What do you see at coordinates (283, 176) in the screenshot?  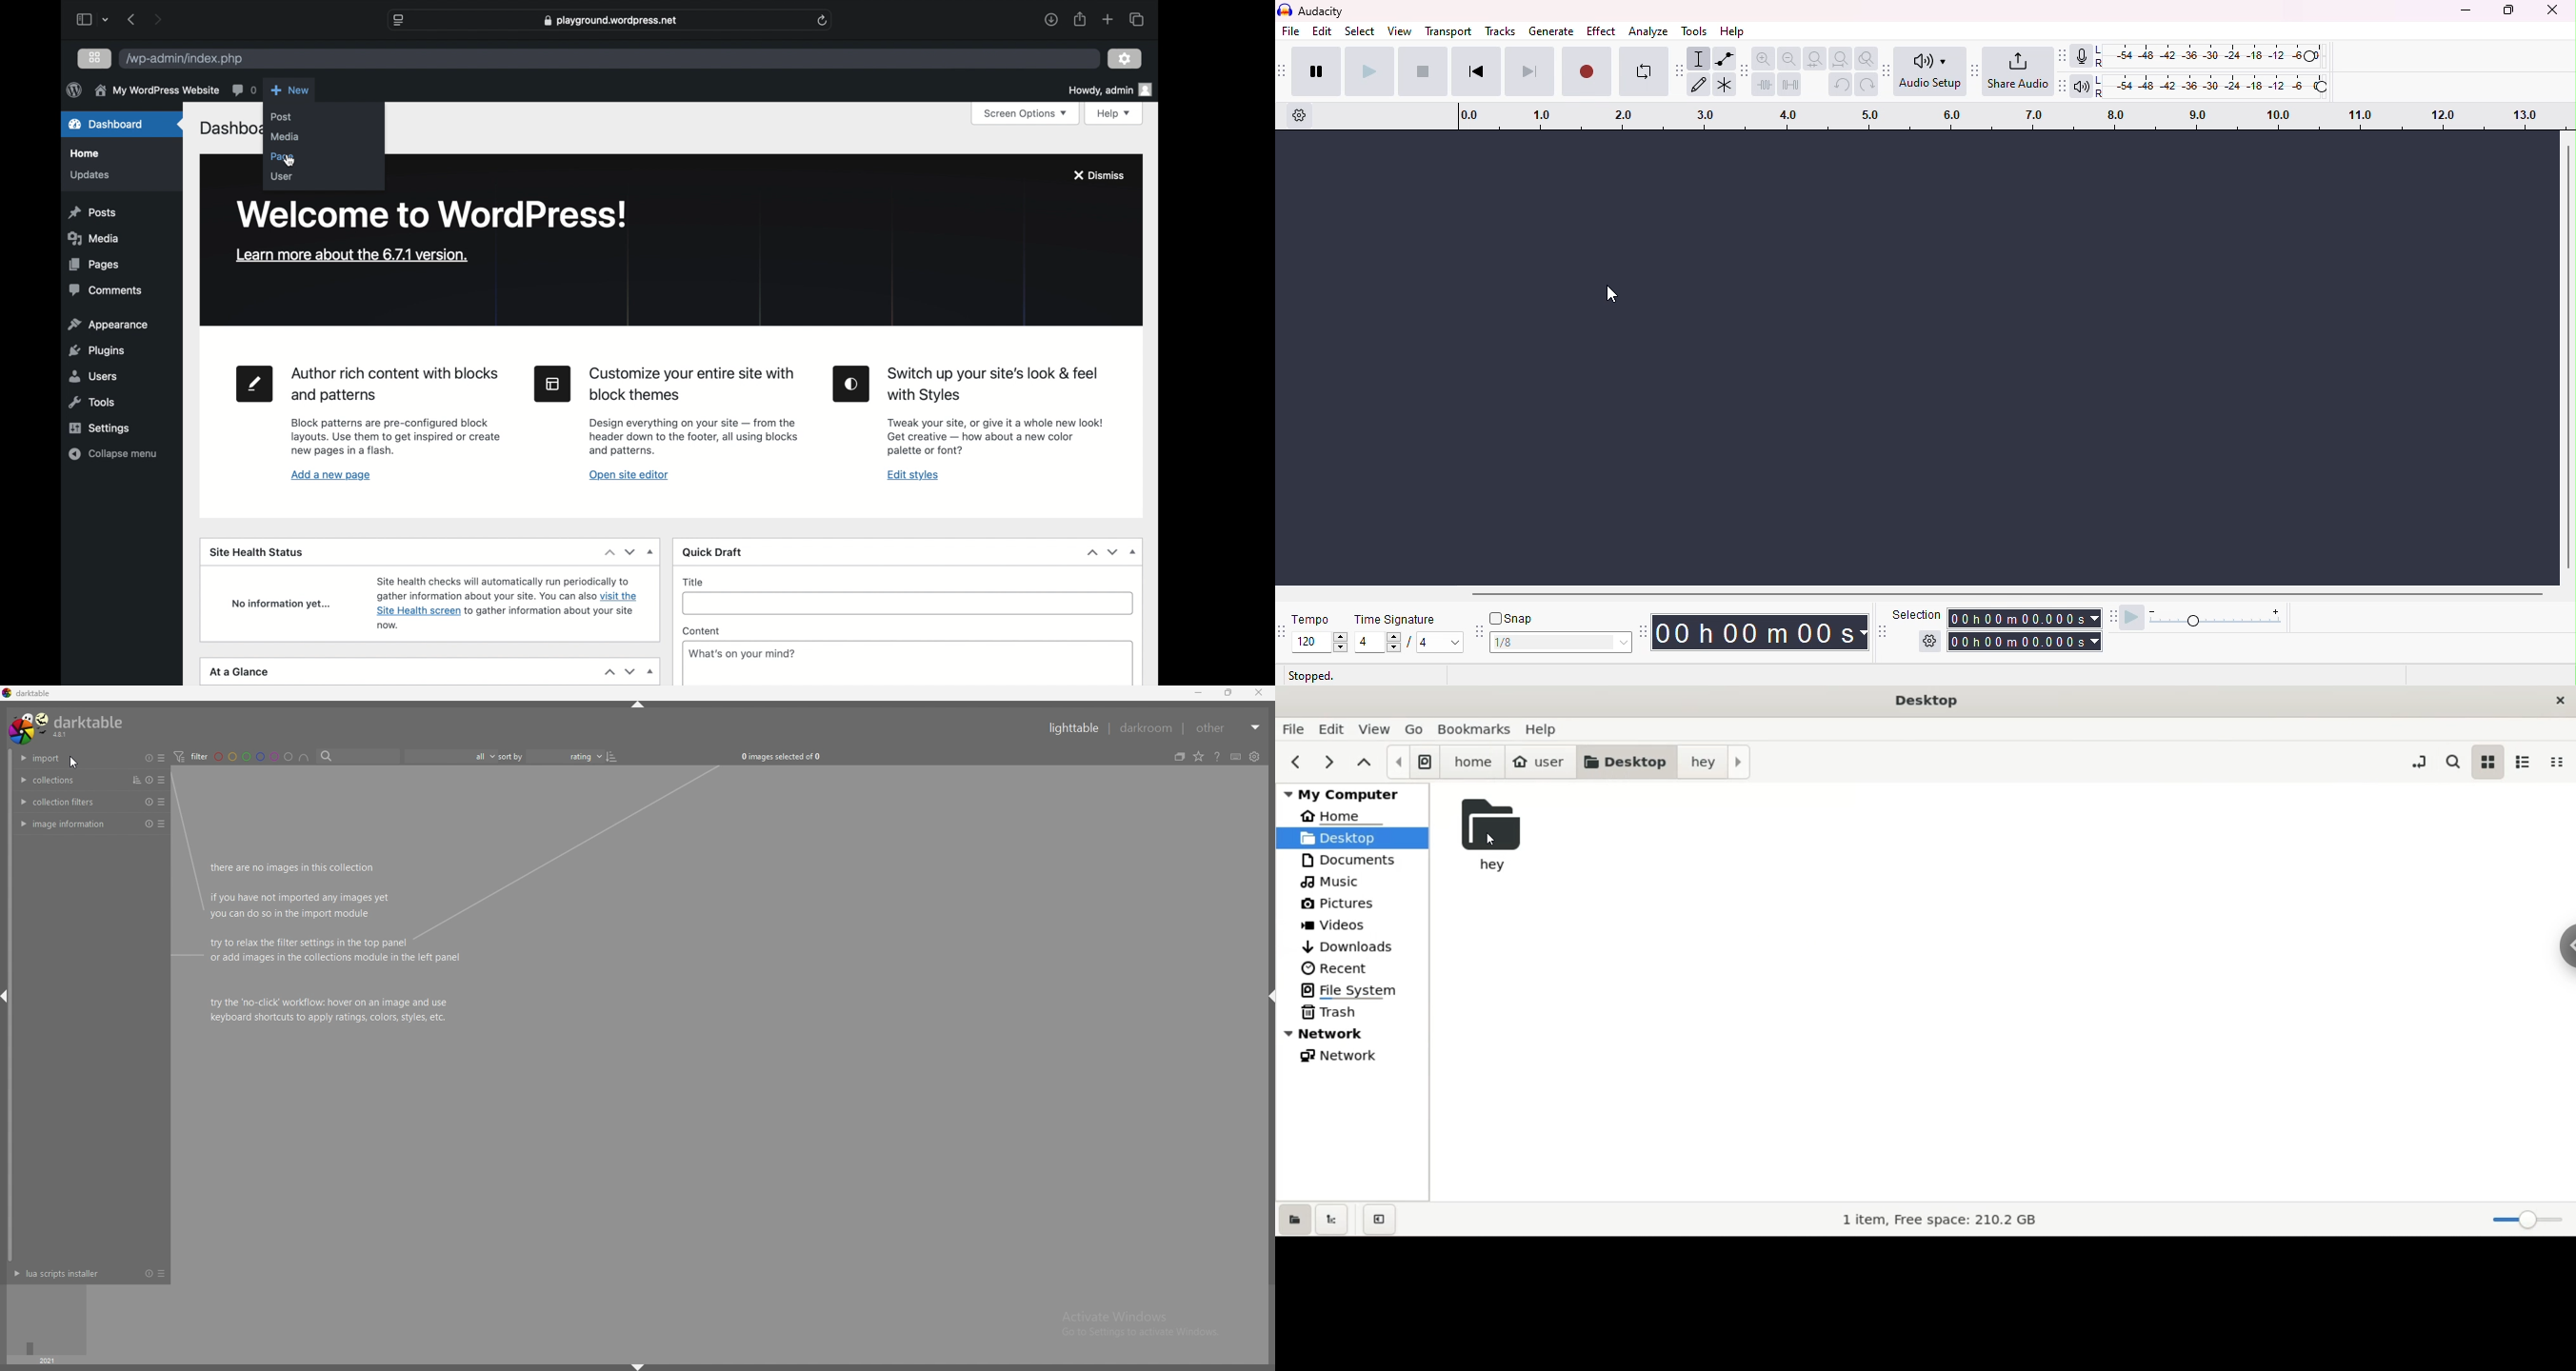 I see `user` at bounding box center [283, 176].